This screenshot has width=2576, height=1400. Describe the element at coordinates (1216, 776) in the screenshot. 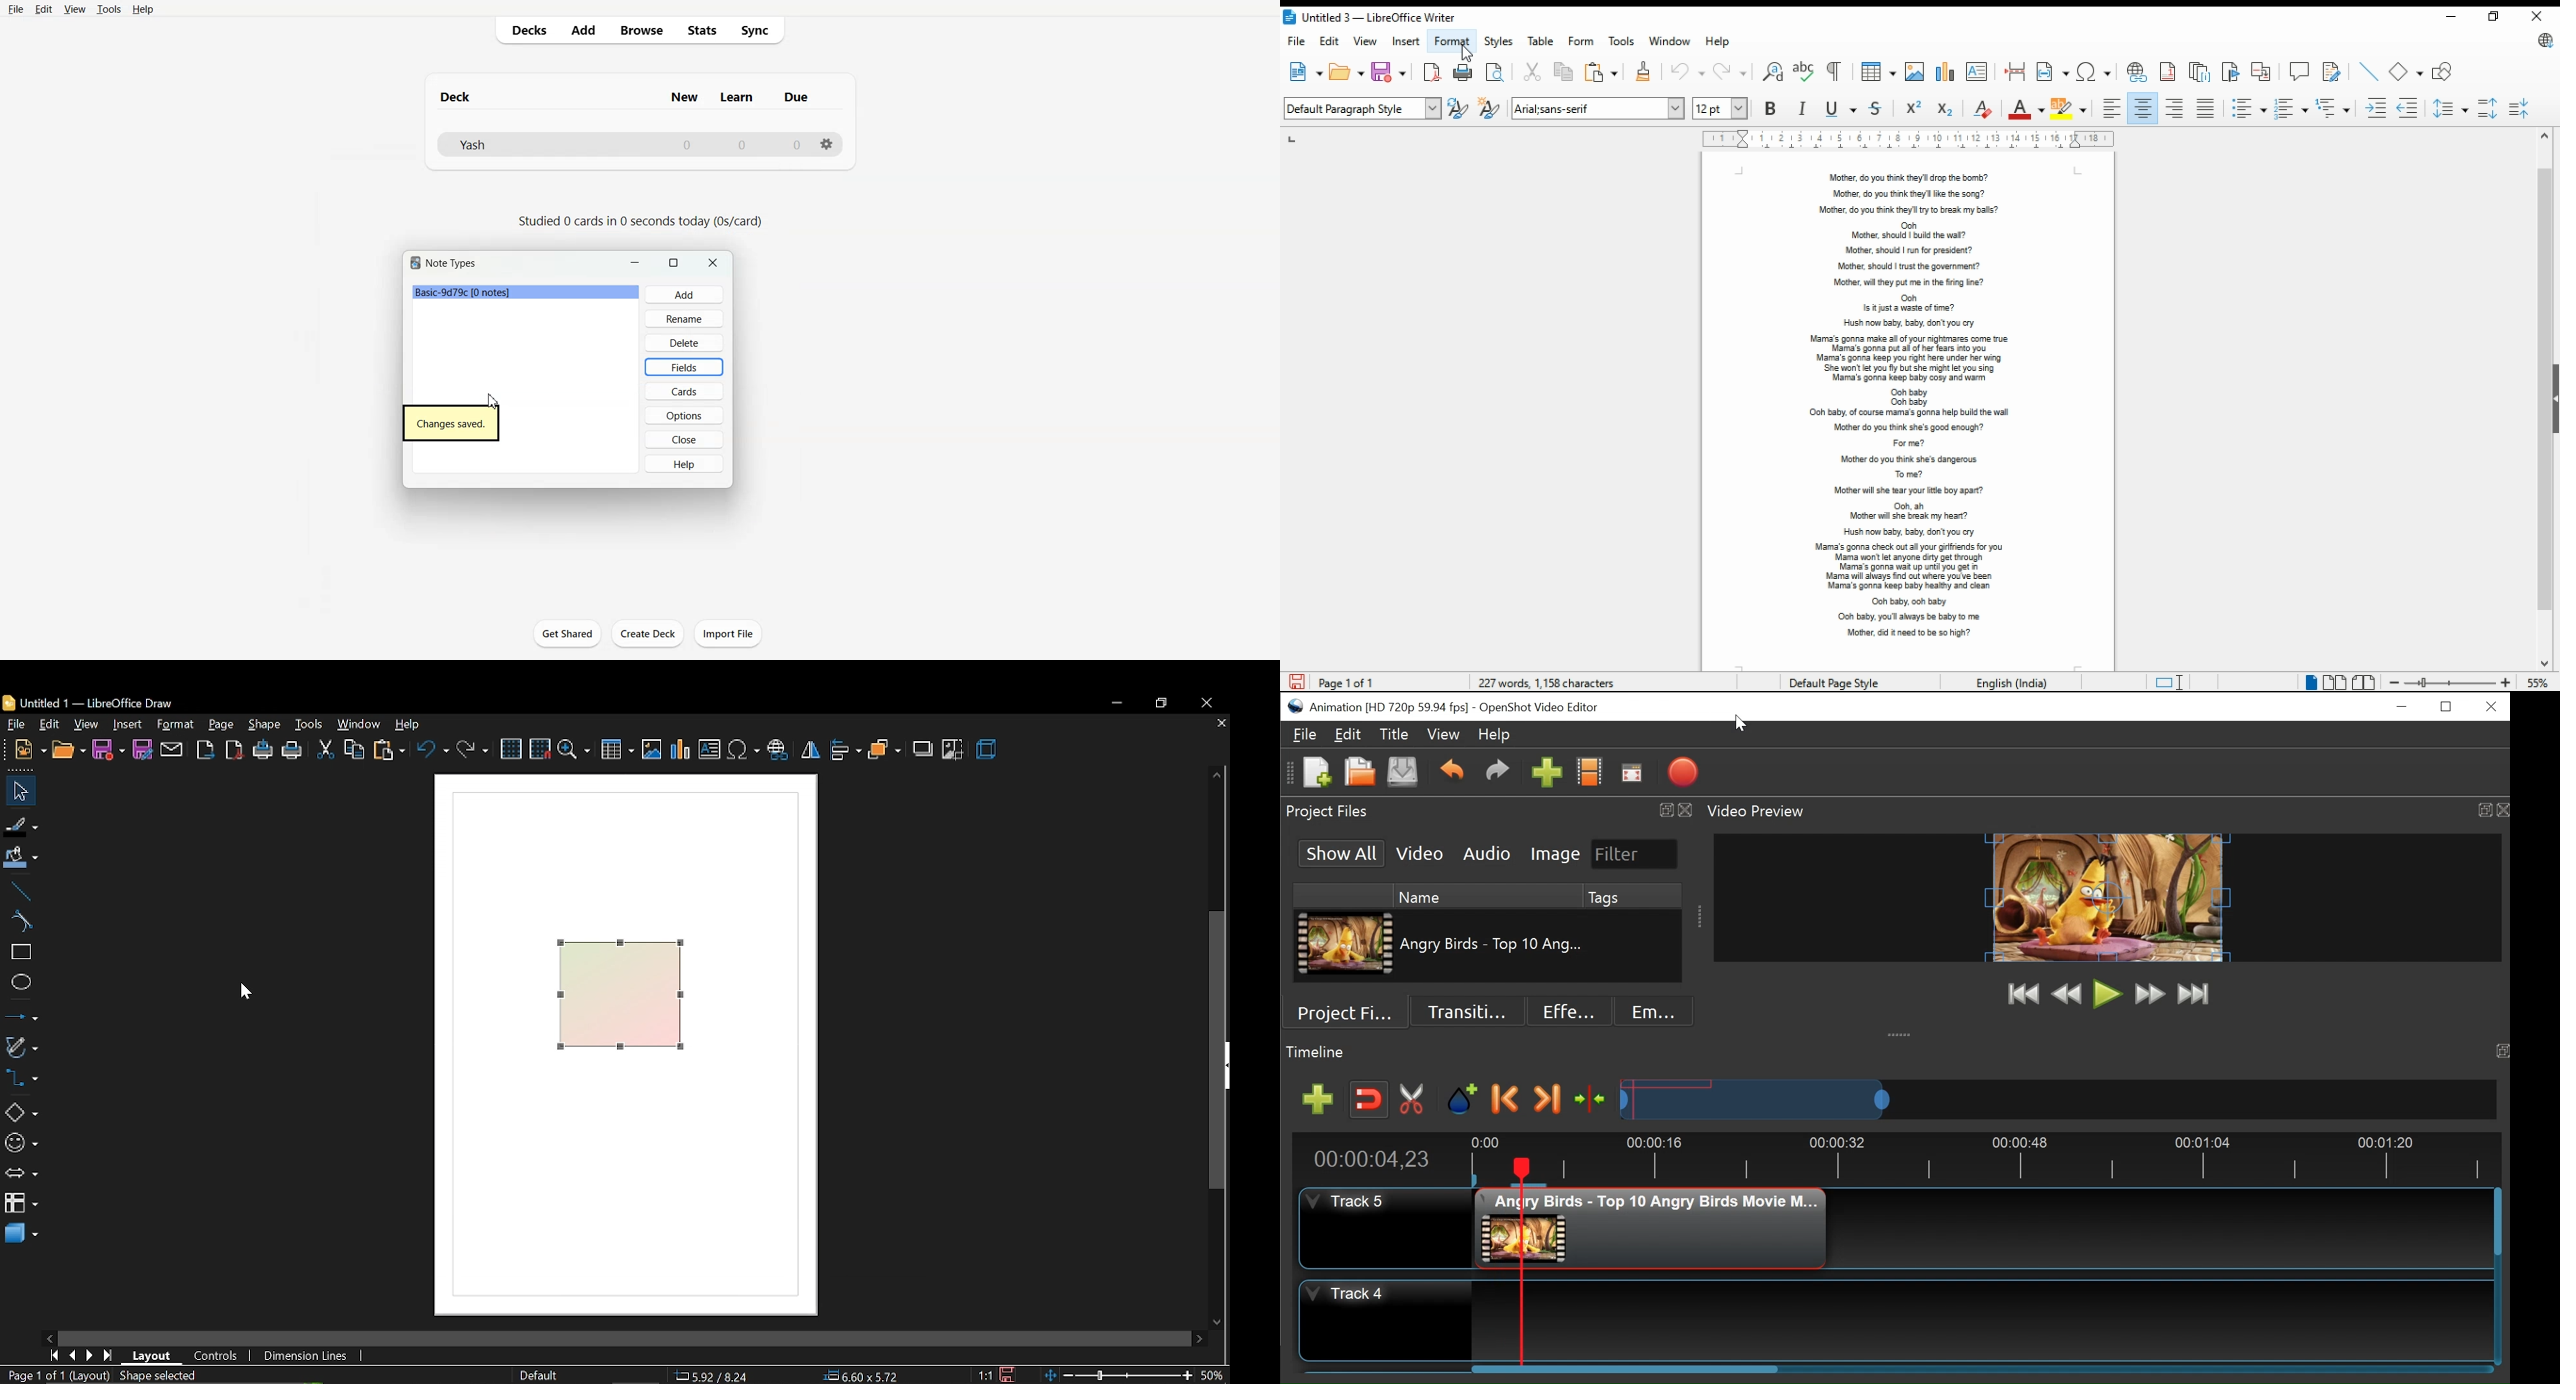

I see `Move up` at that location.